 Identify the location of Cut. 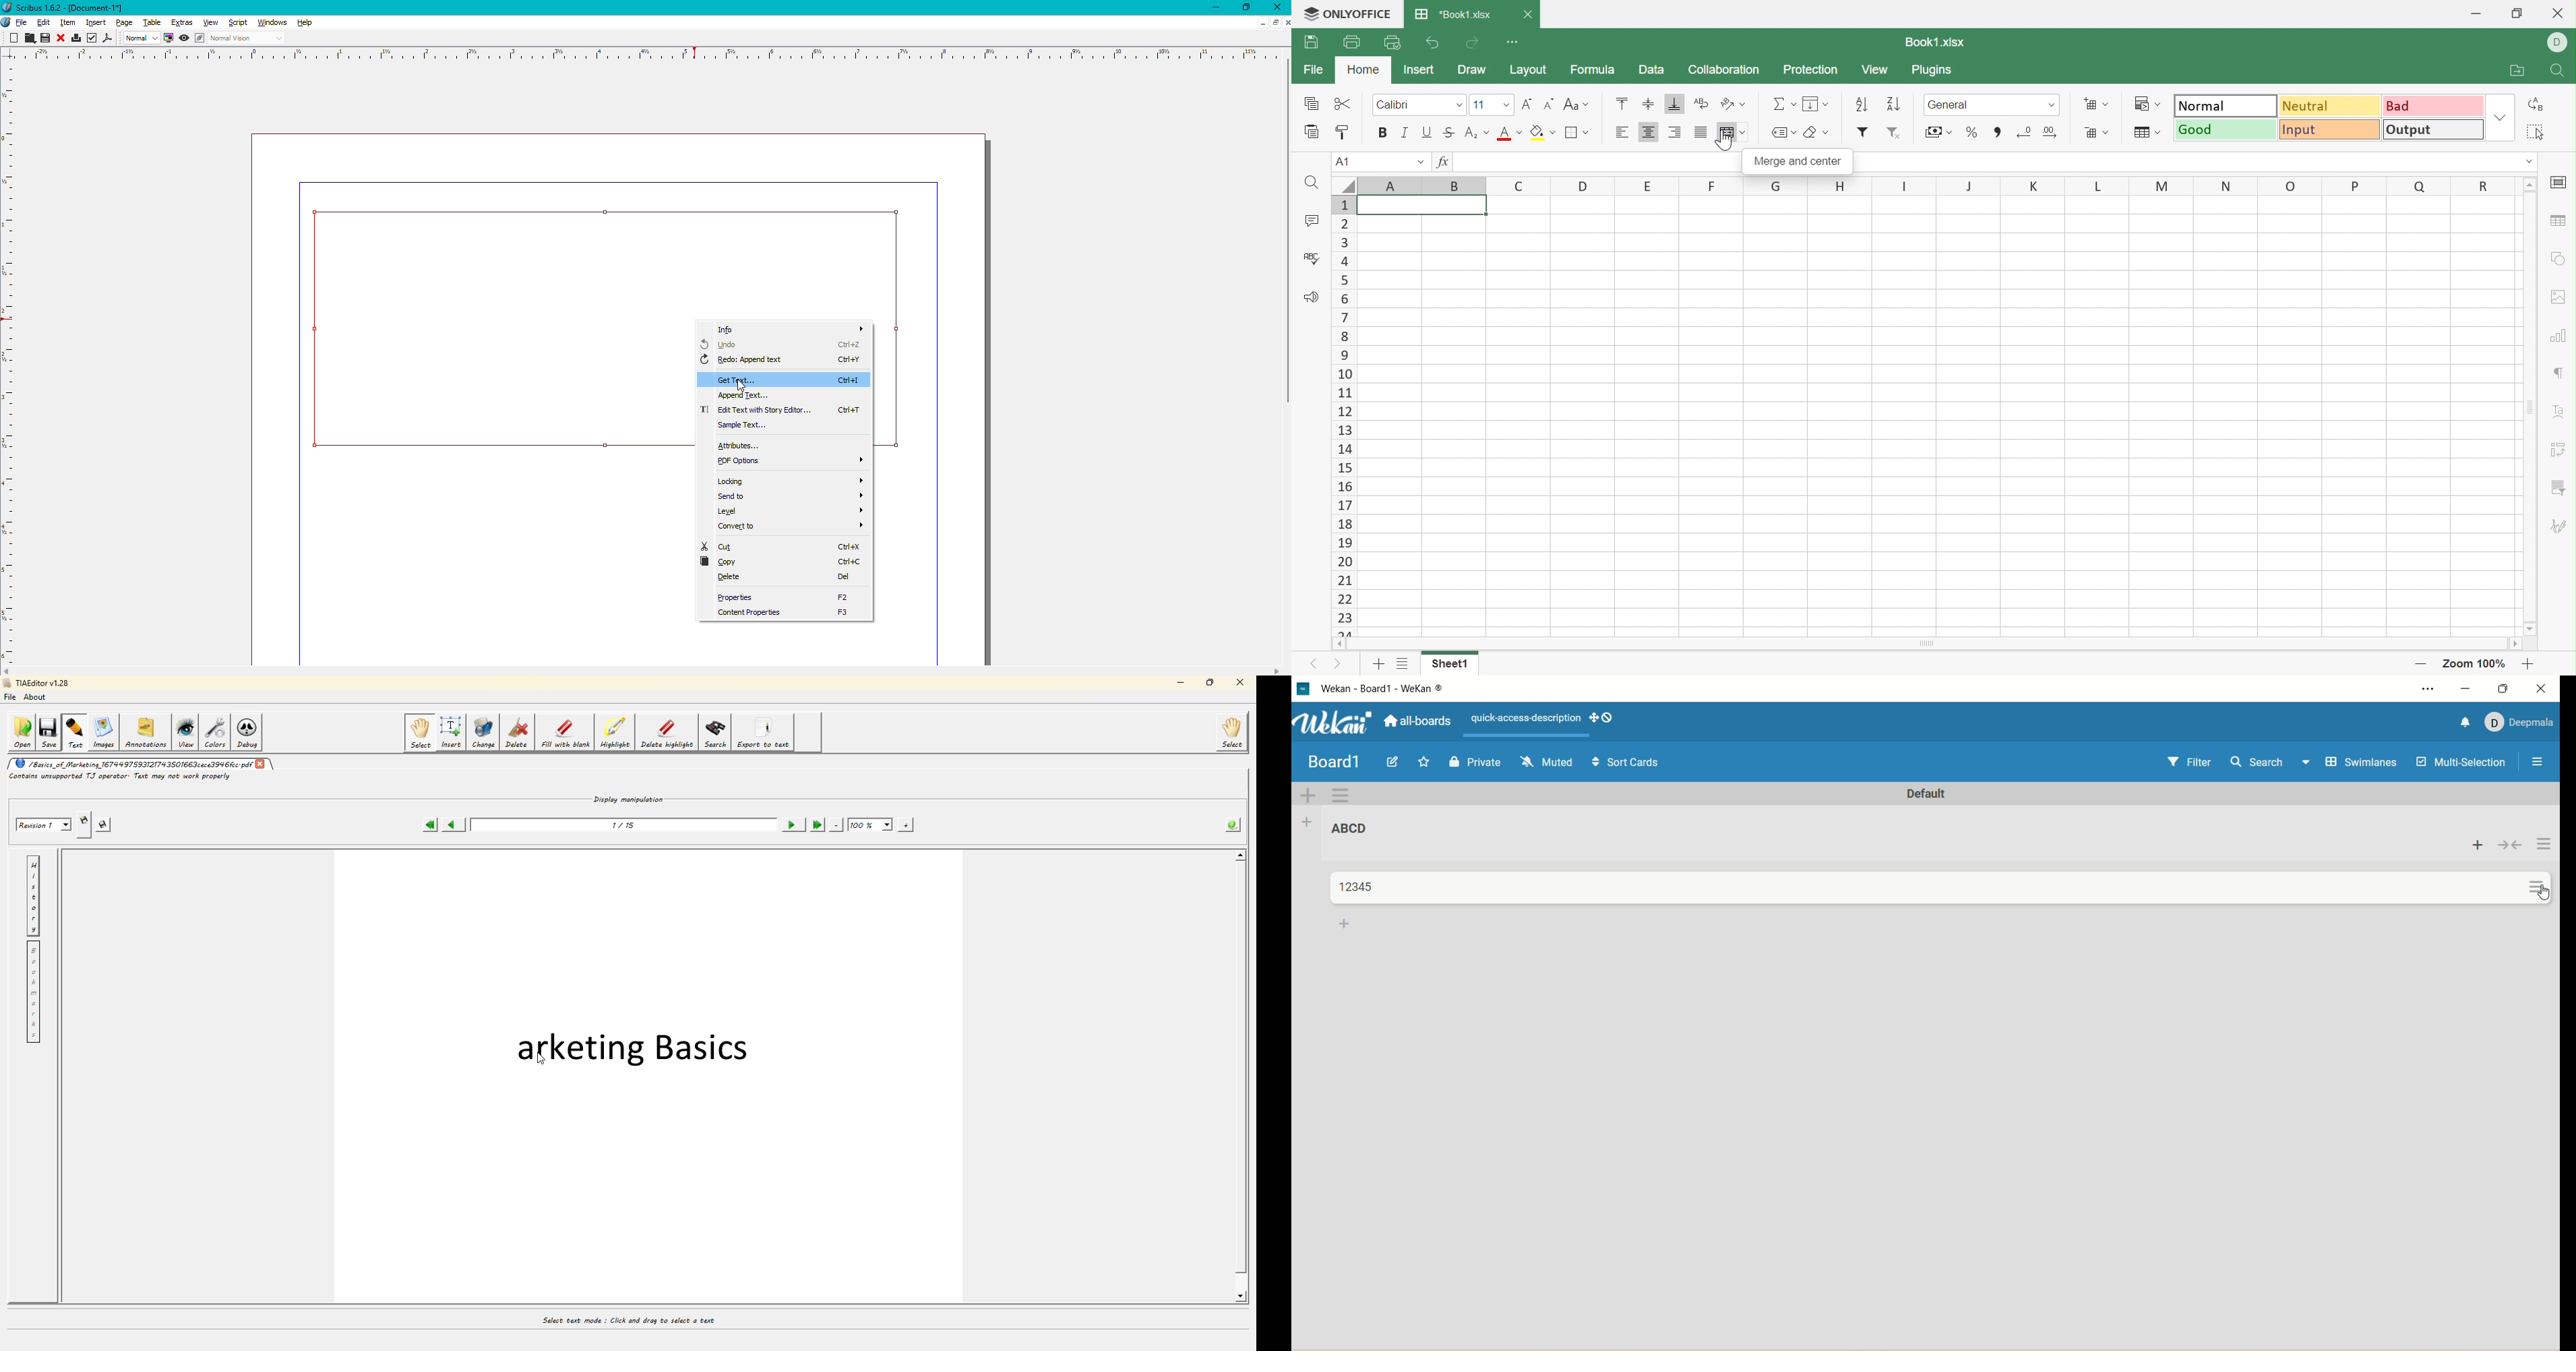
(784, 546).